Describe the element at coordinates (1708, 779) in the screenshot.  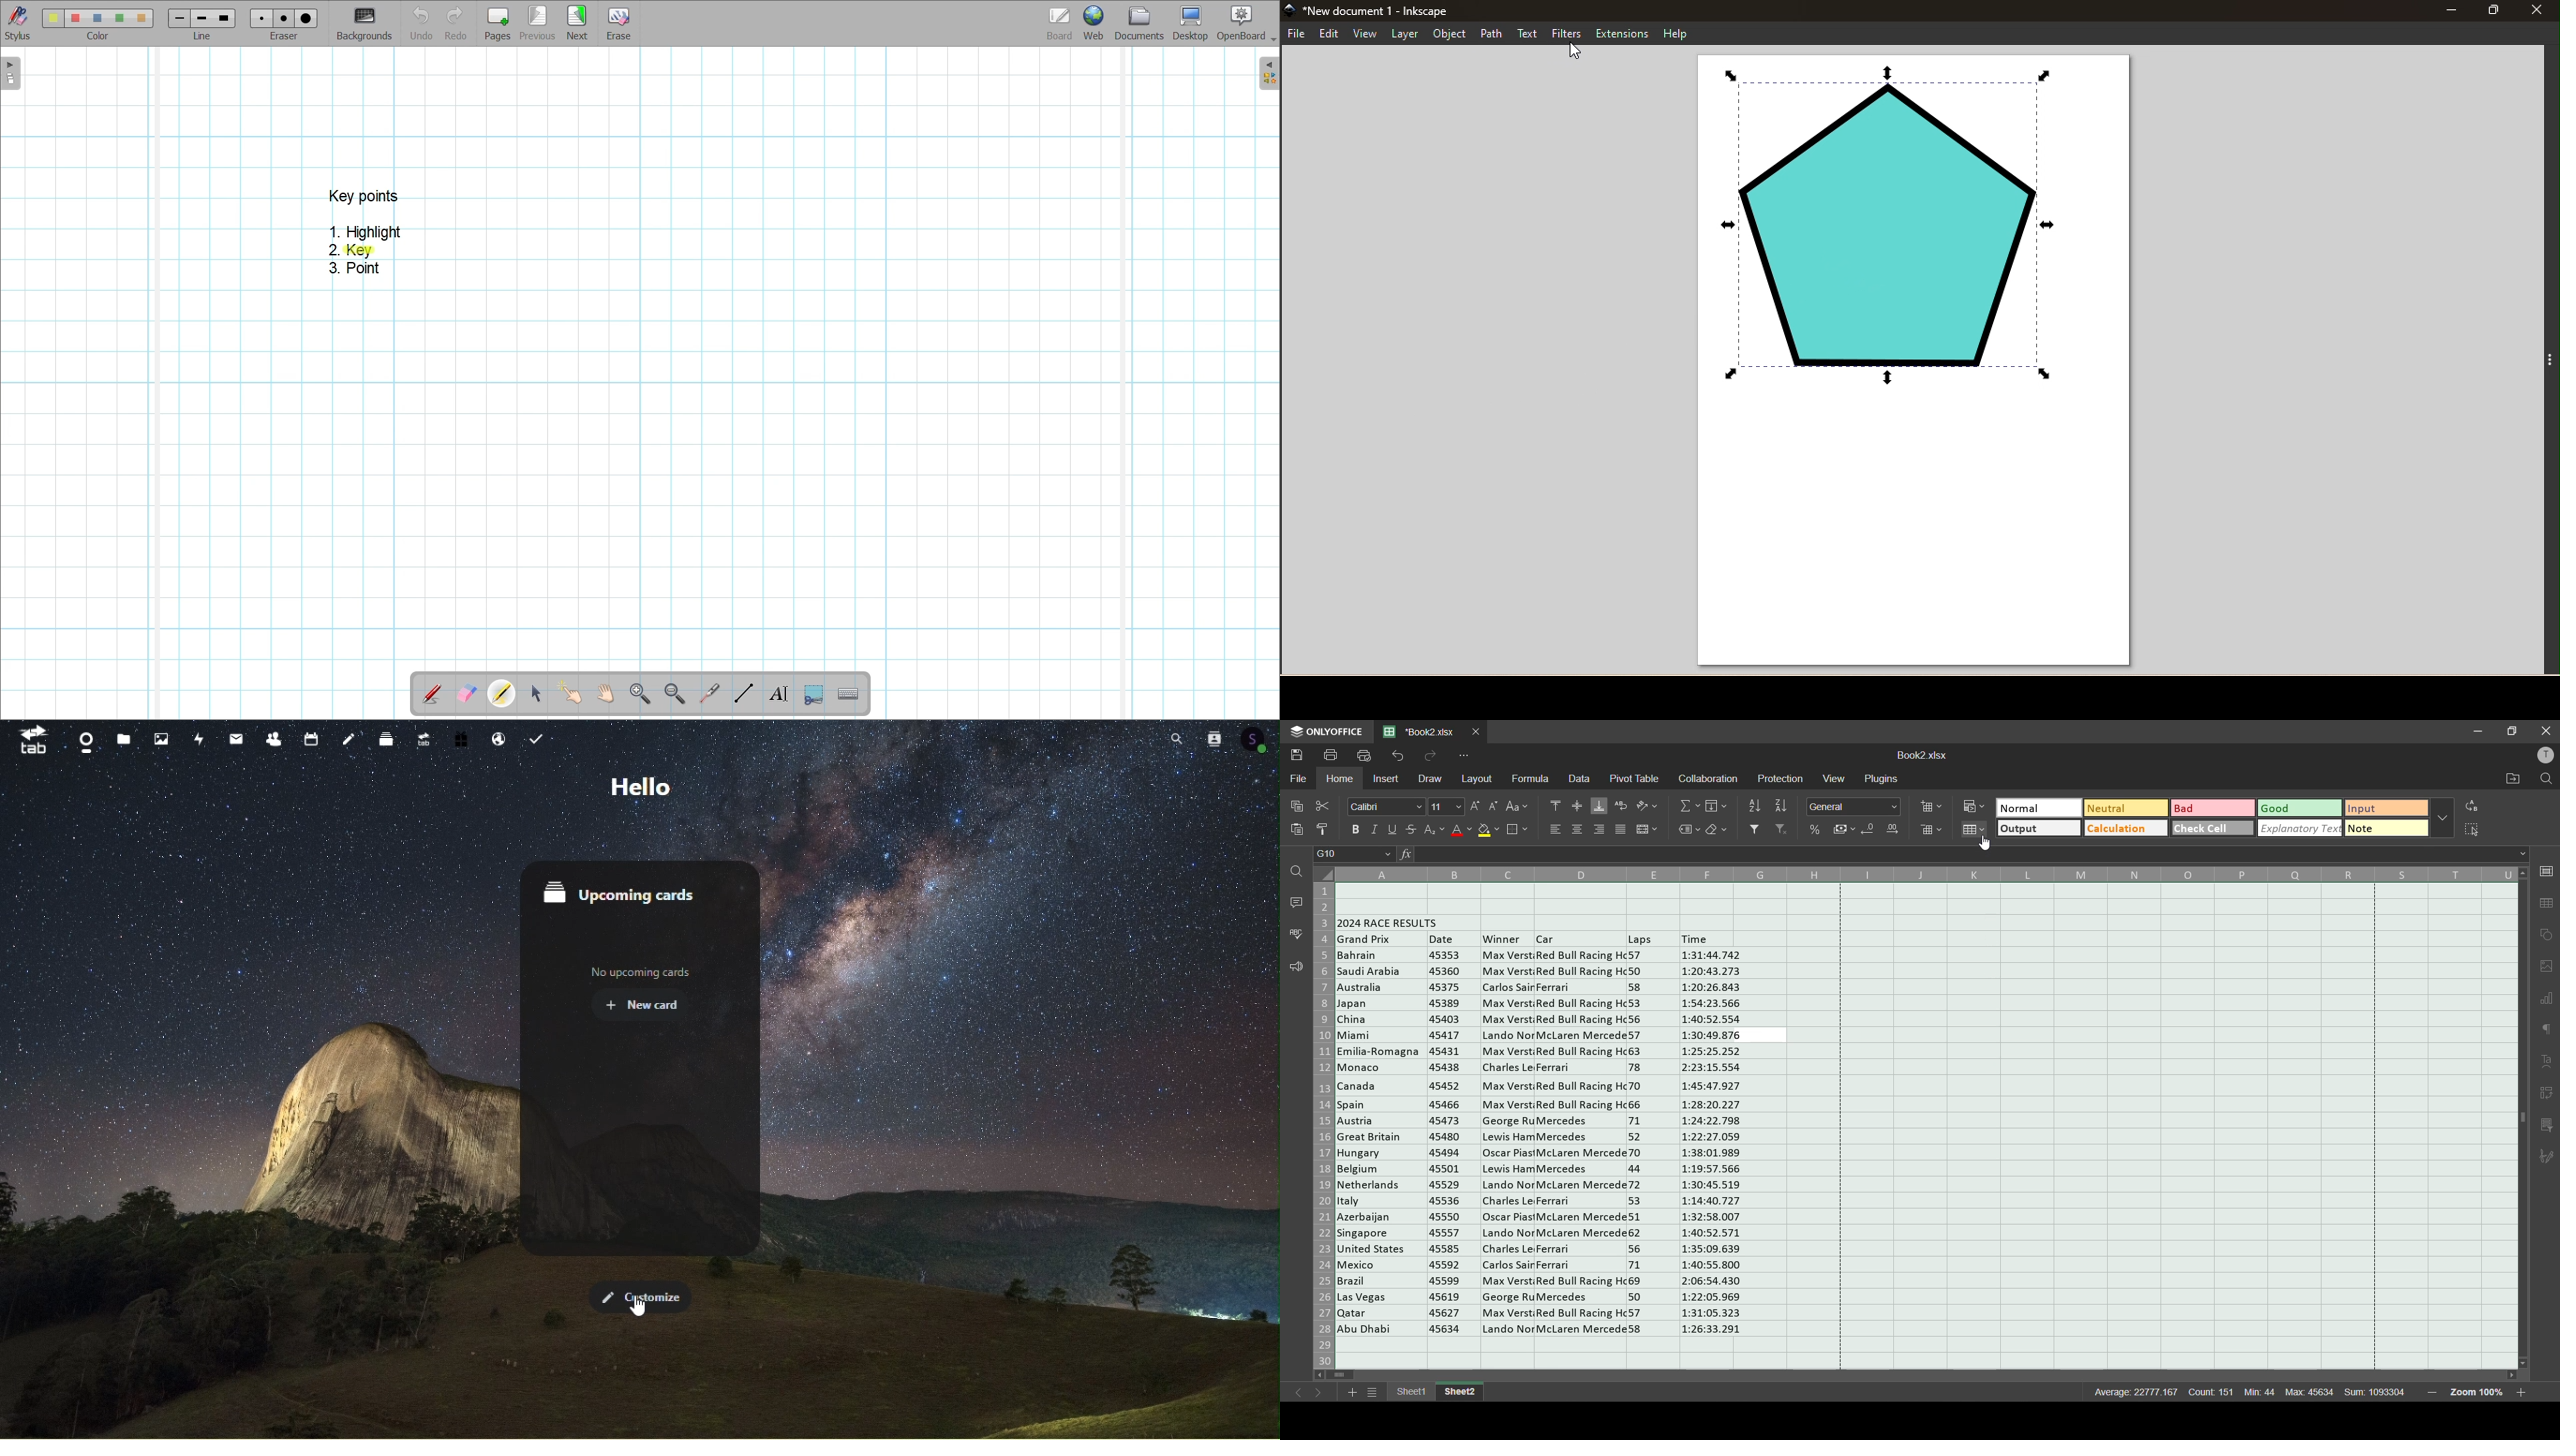
I see `collaboration` at that location.